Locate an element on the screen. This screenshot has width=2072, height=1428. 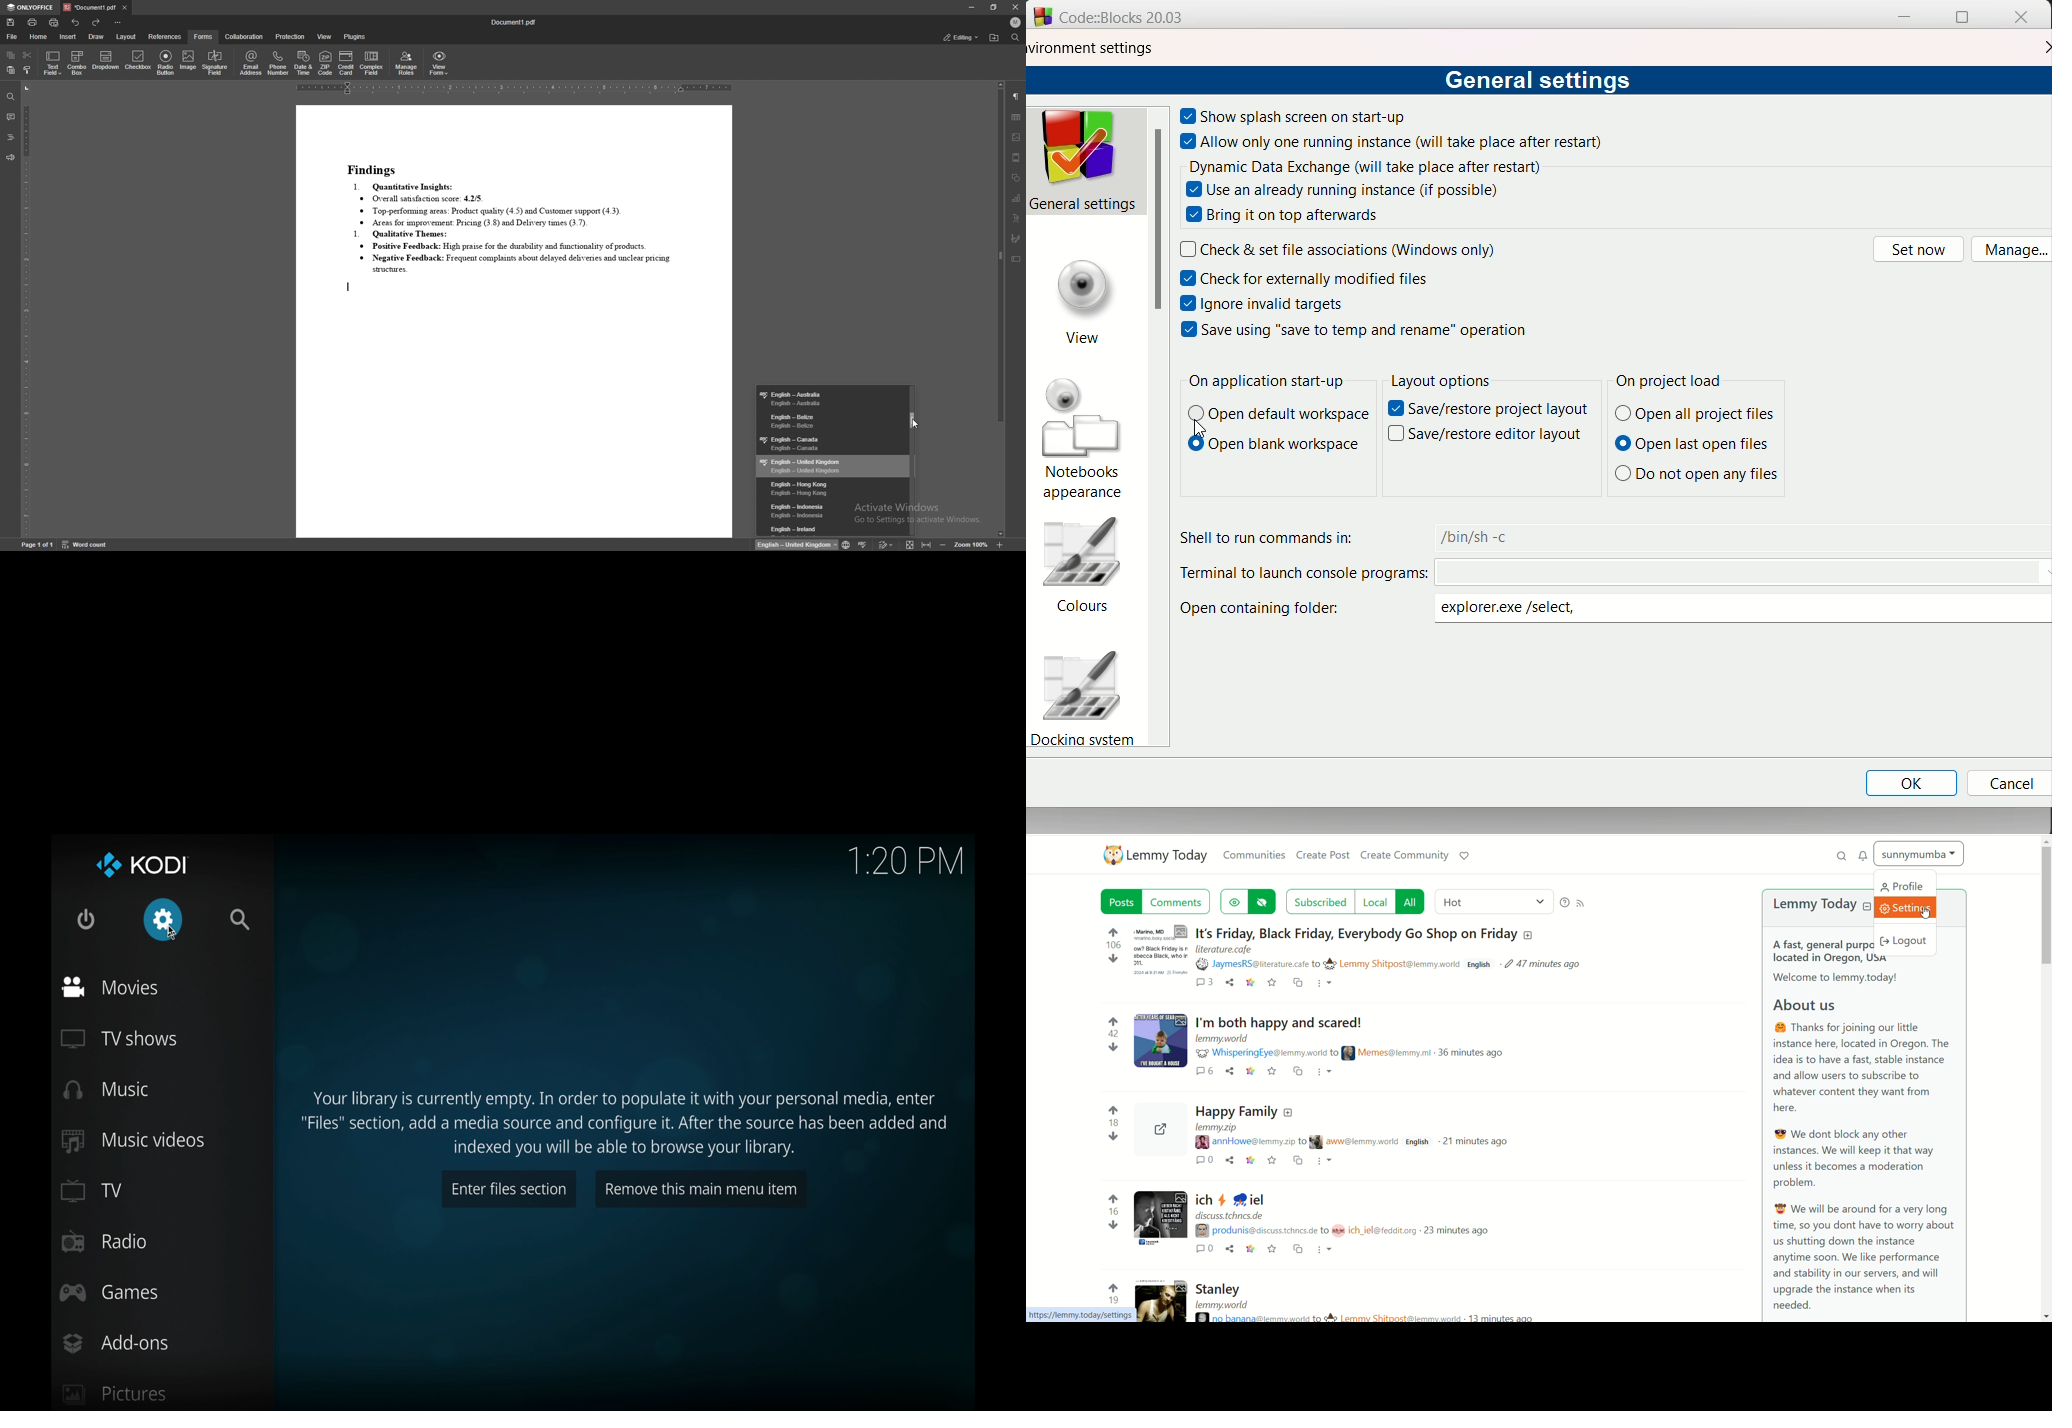
Your library is currently empty. In order to populate it with your personal media, enter
"Files" section, add a media source and configure it. After the source has been added and
indexed you will be able to browse your library. is located at coordinates (628, 1122).